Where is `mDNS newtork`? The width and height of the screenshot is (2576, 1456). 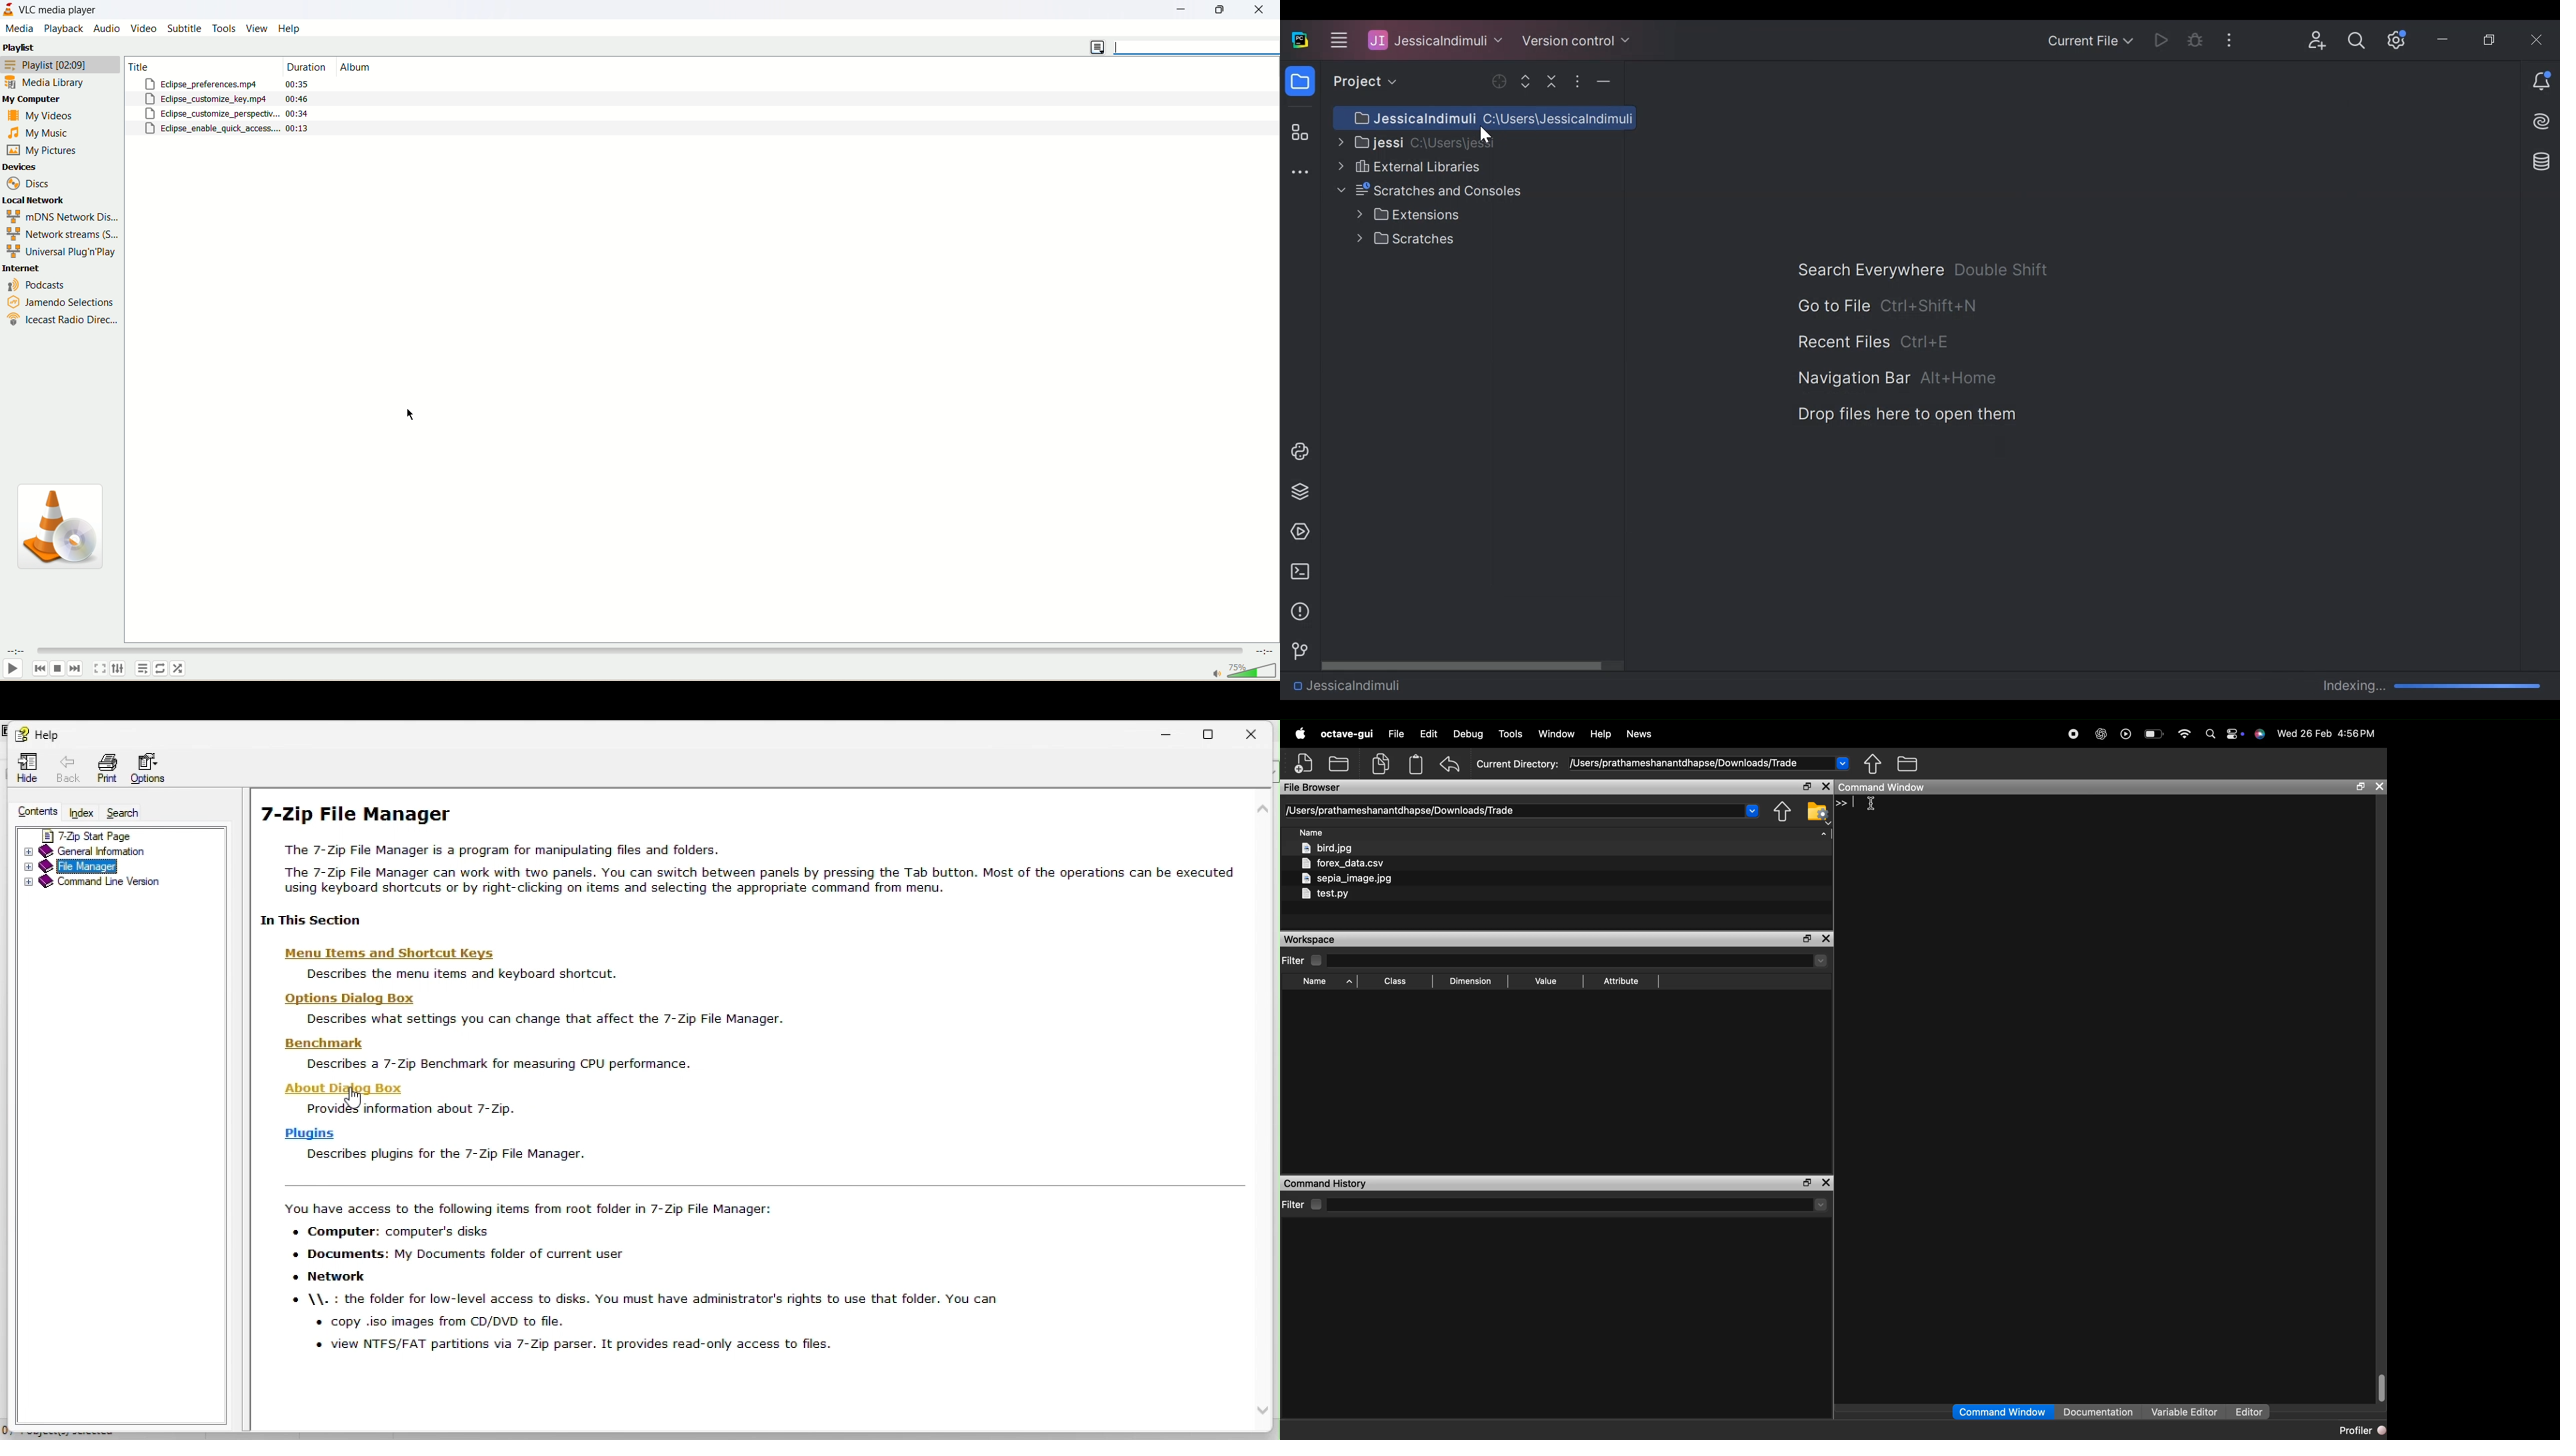 mDNS newtork is located at coordinates (61, 216).